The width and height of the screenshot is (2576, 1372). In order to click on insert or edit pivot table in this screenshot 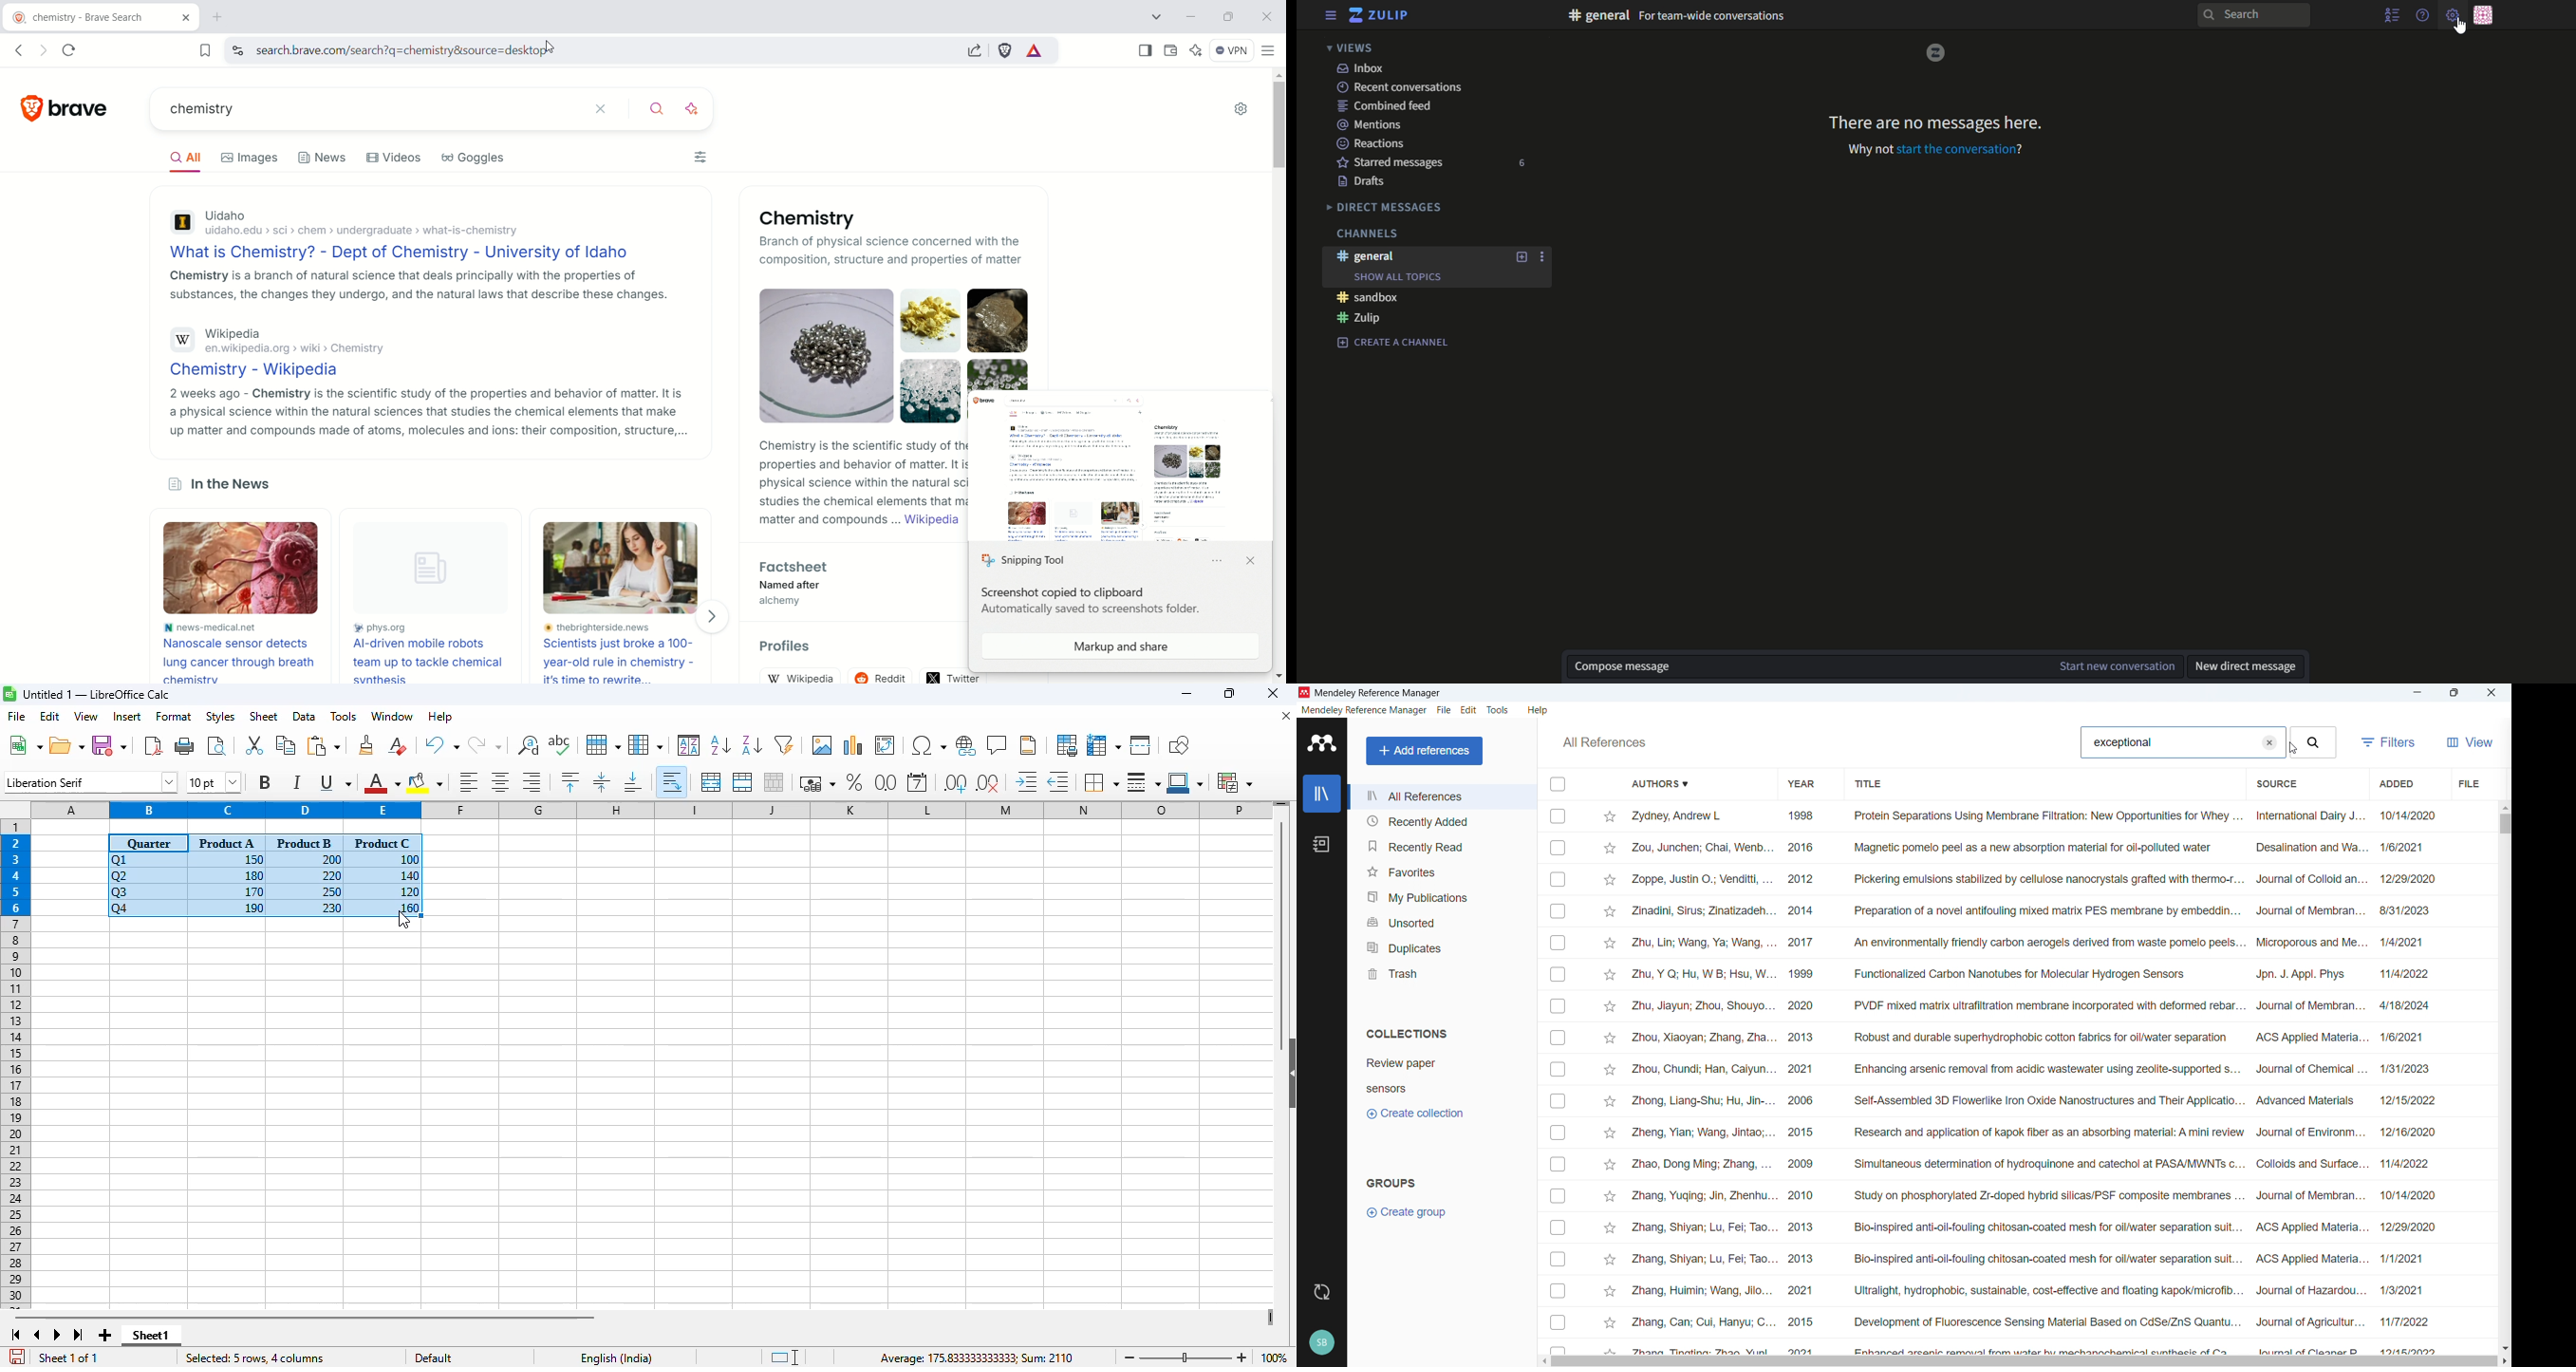, I will do `click(886, 745)`.